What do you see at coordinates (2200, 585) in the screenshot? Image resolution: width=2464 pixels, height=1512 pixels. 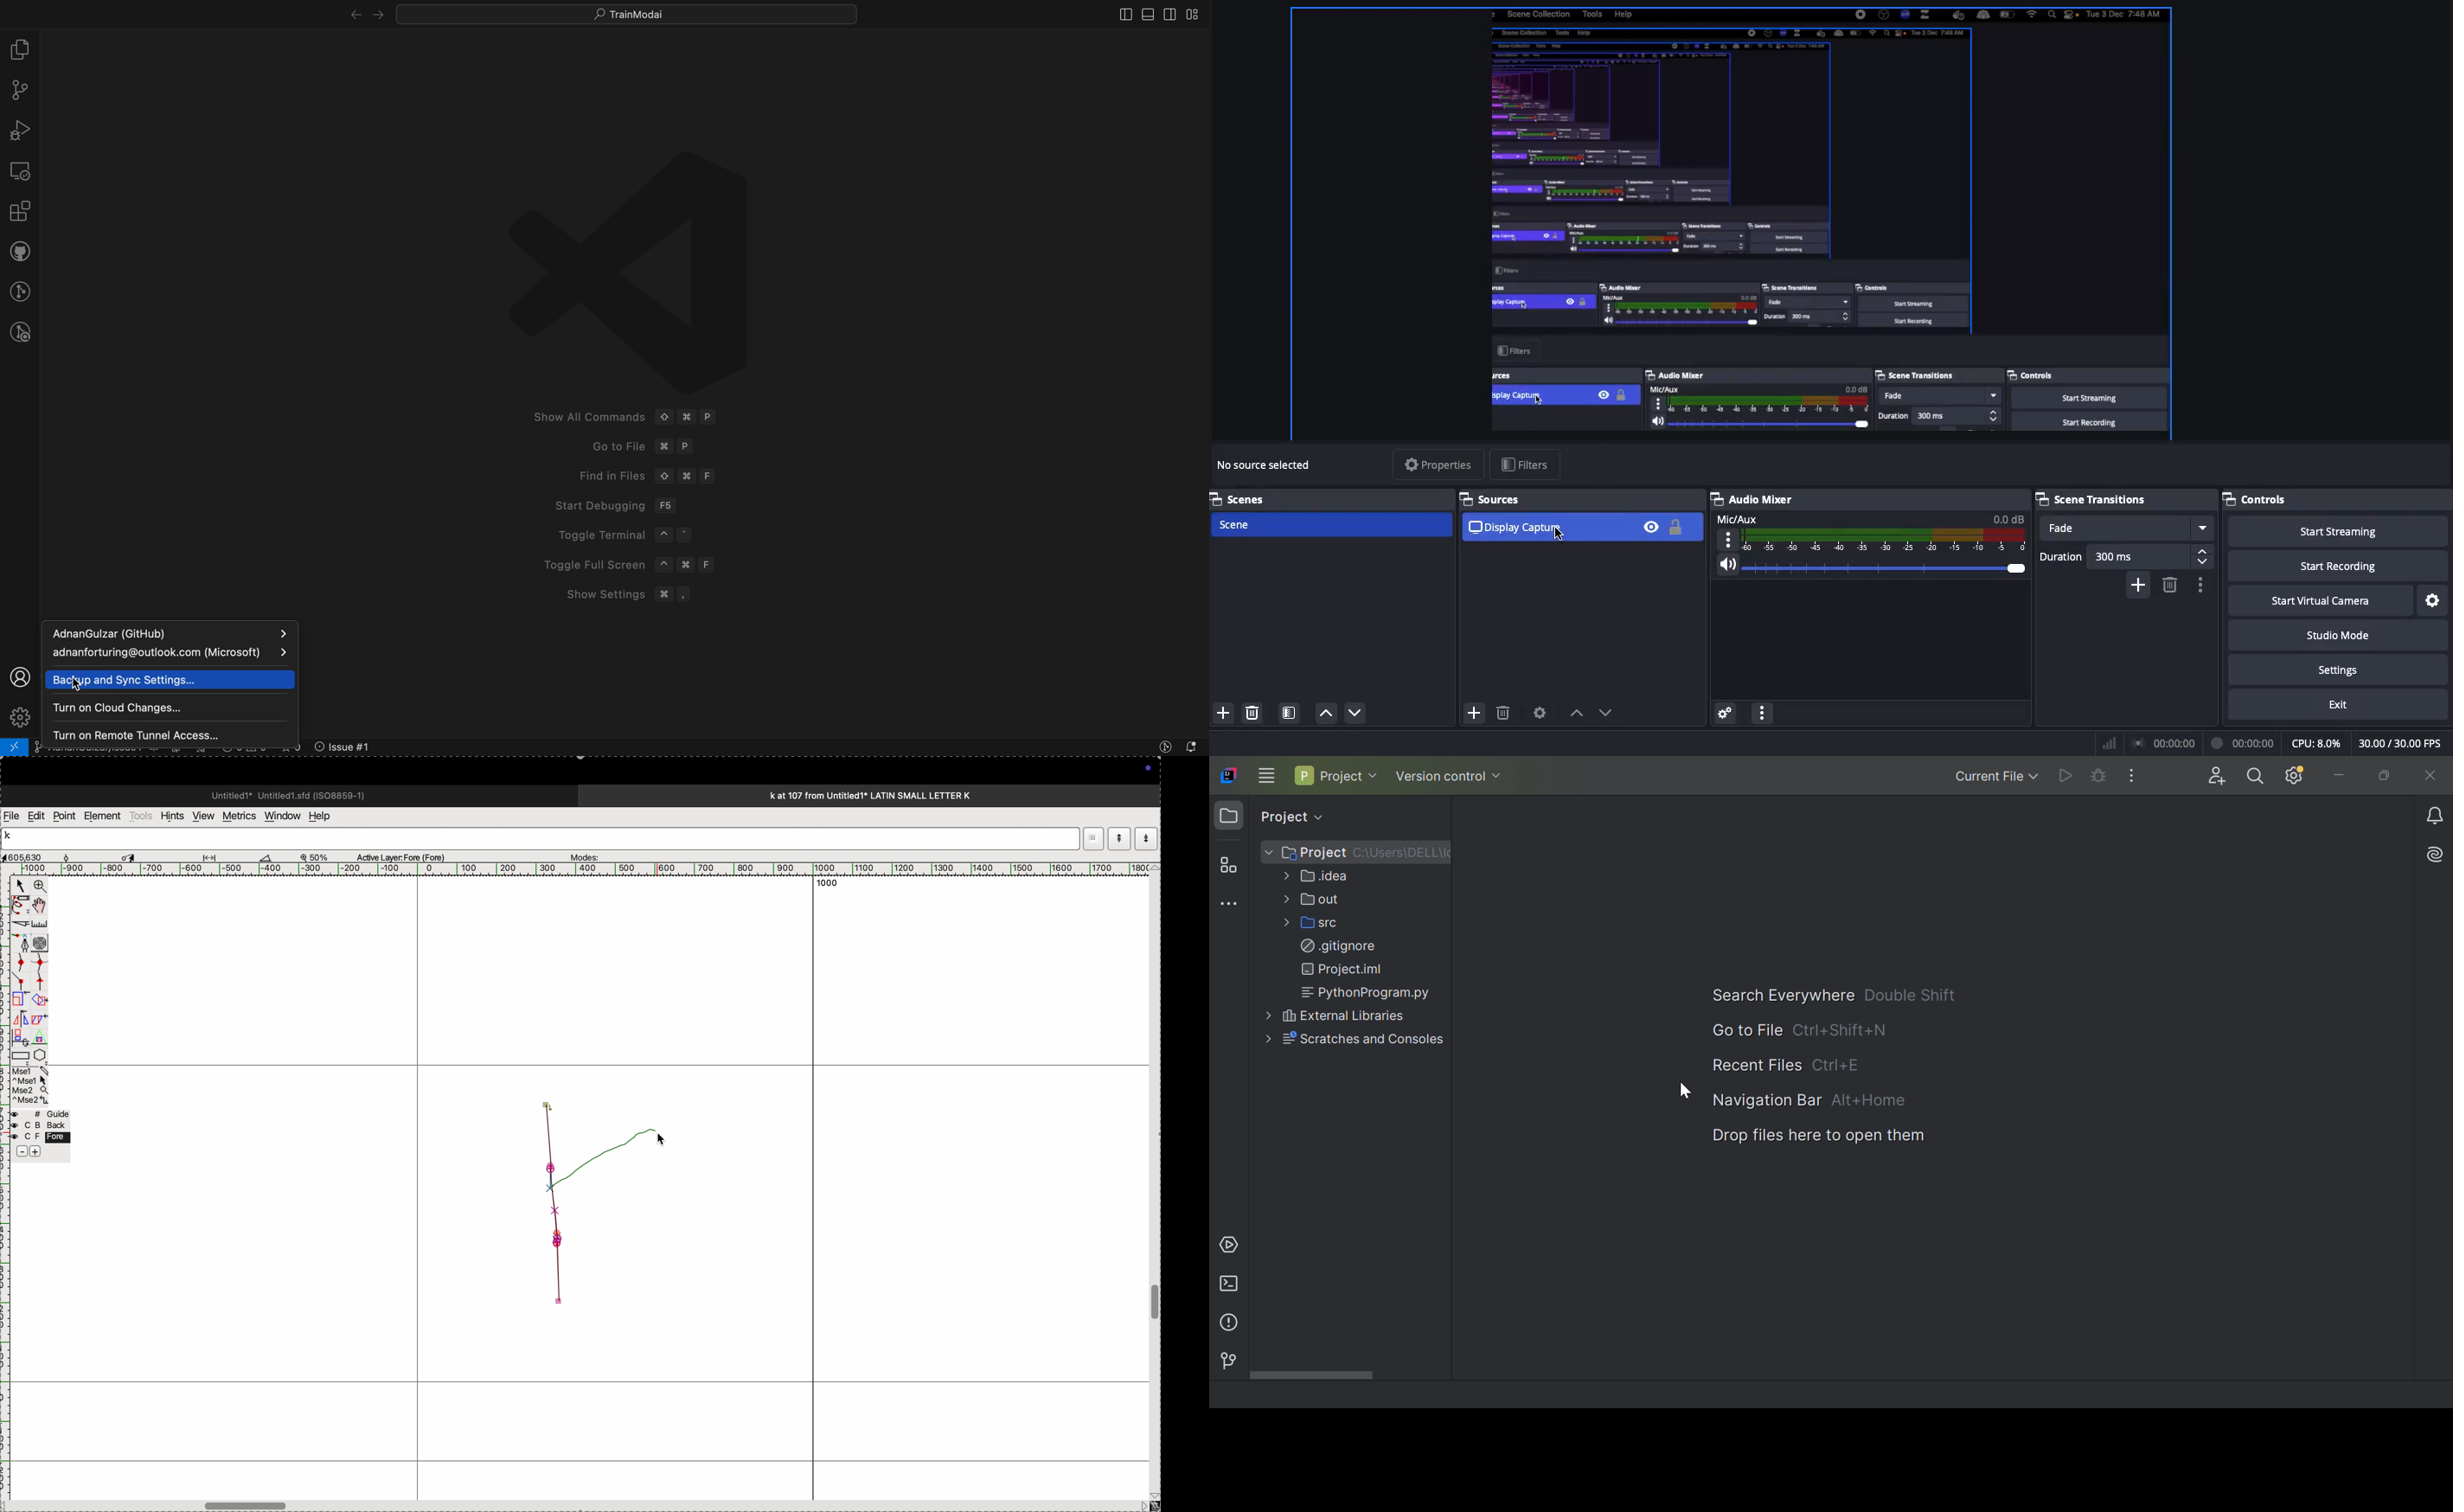 I see `Transition properties` at bounding box center [2200, 585].